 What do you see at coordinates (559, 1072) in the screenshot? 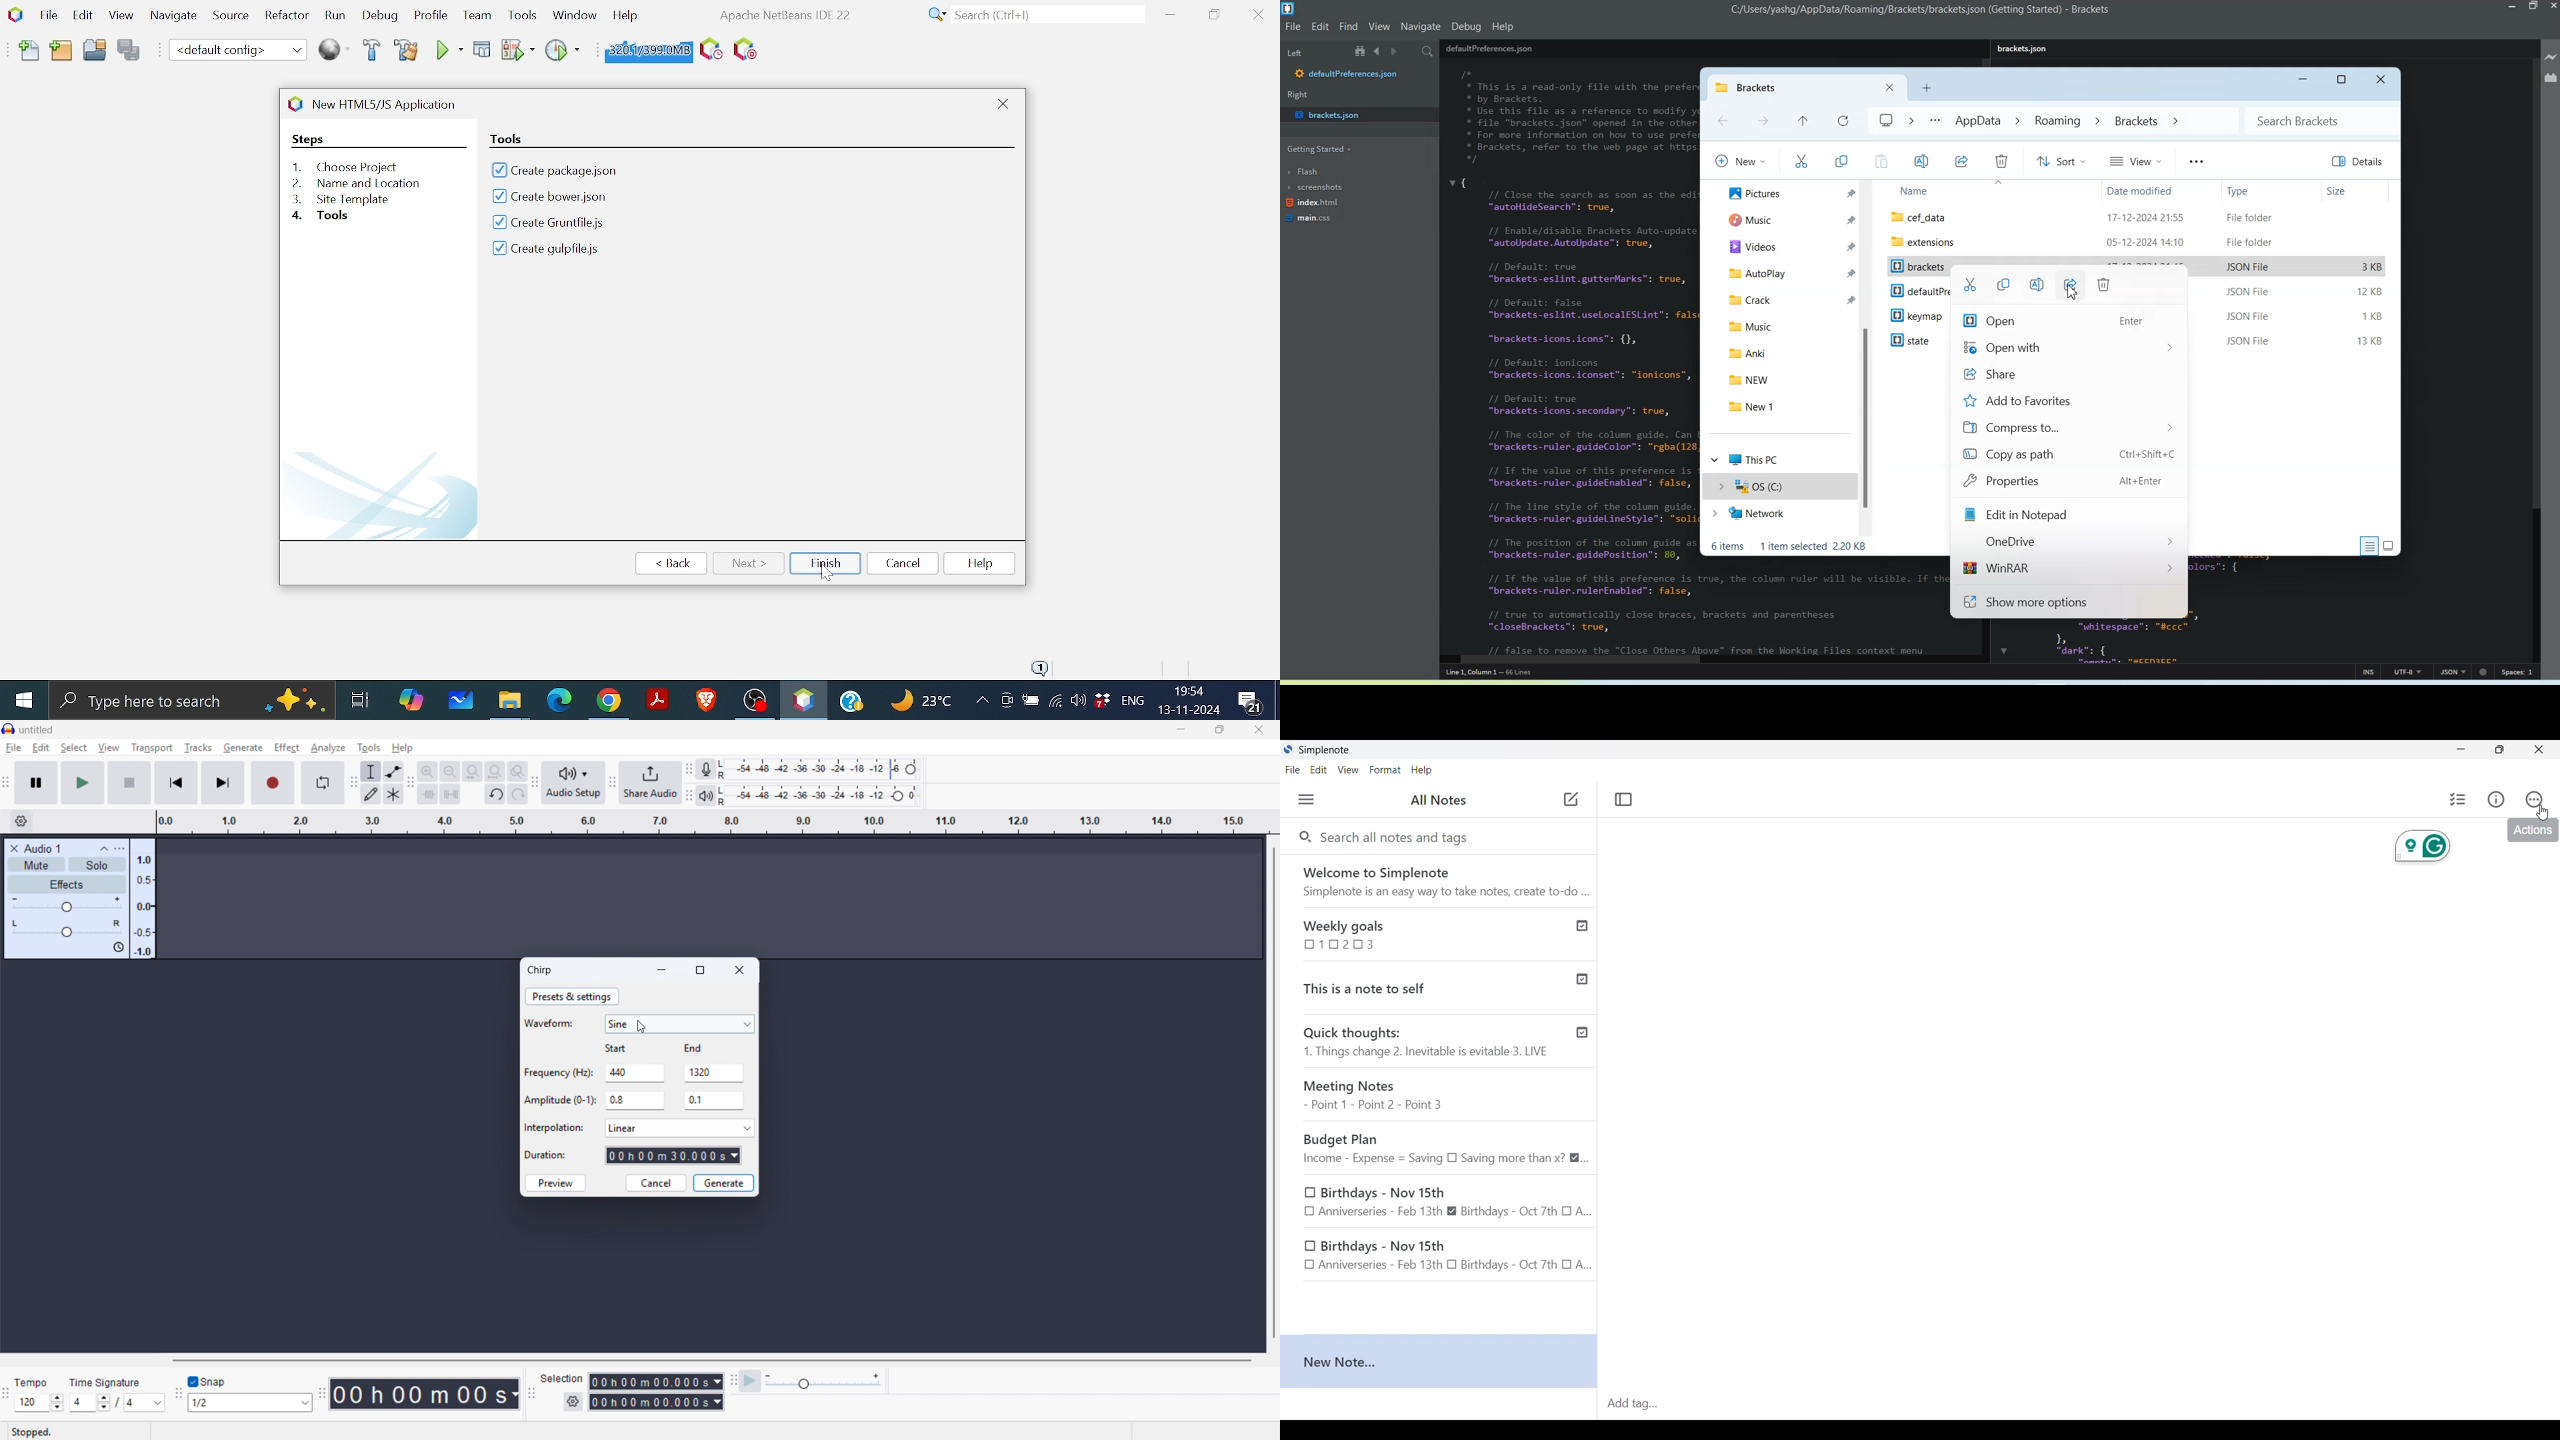
I see `Frequency (Hz)` at bounding box center [559, 1072].